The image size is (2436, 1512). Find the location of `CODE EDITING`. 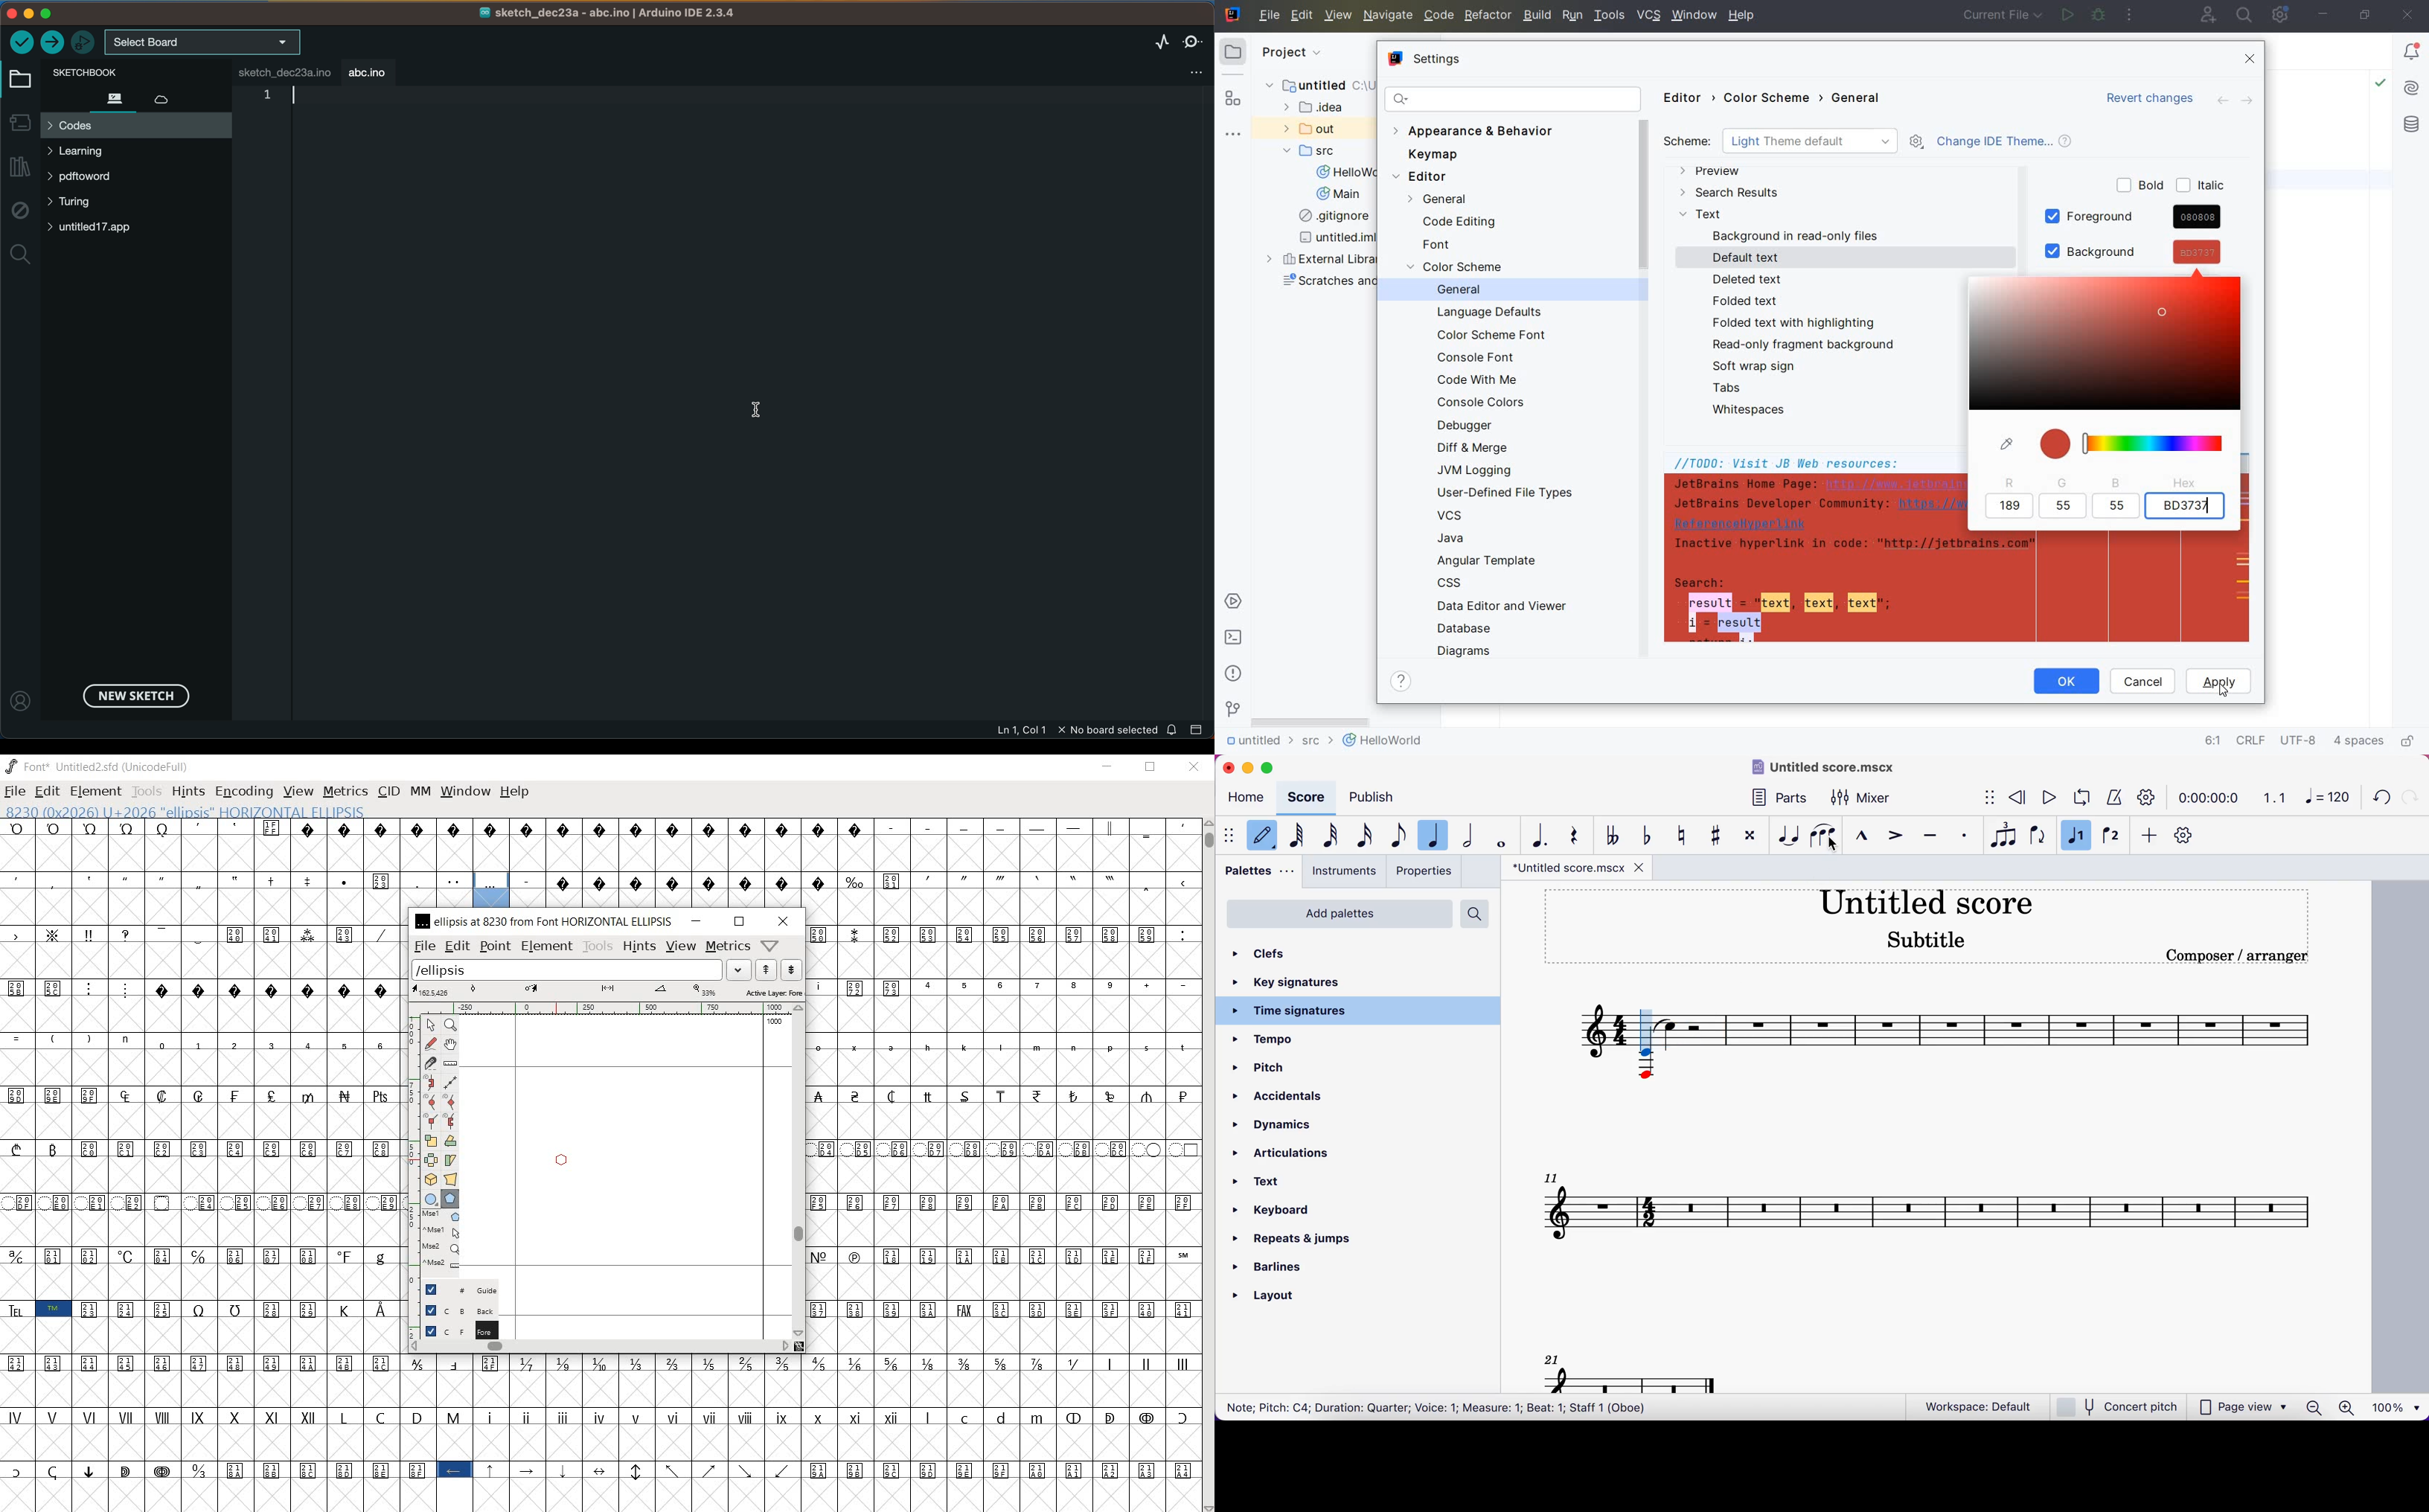

CODE EDITING is located at coordinates (1458, 223).